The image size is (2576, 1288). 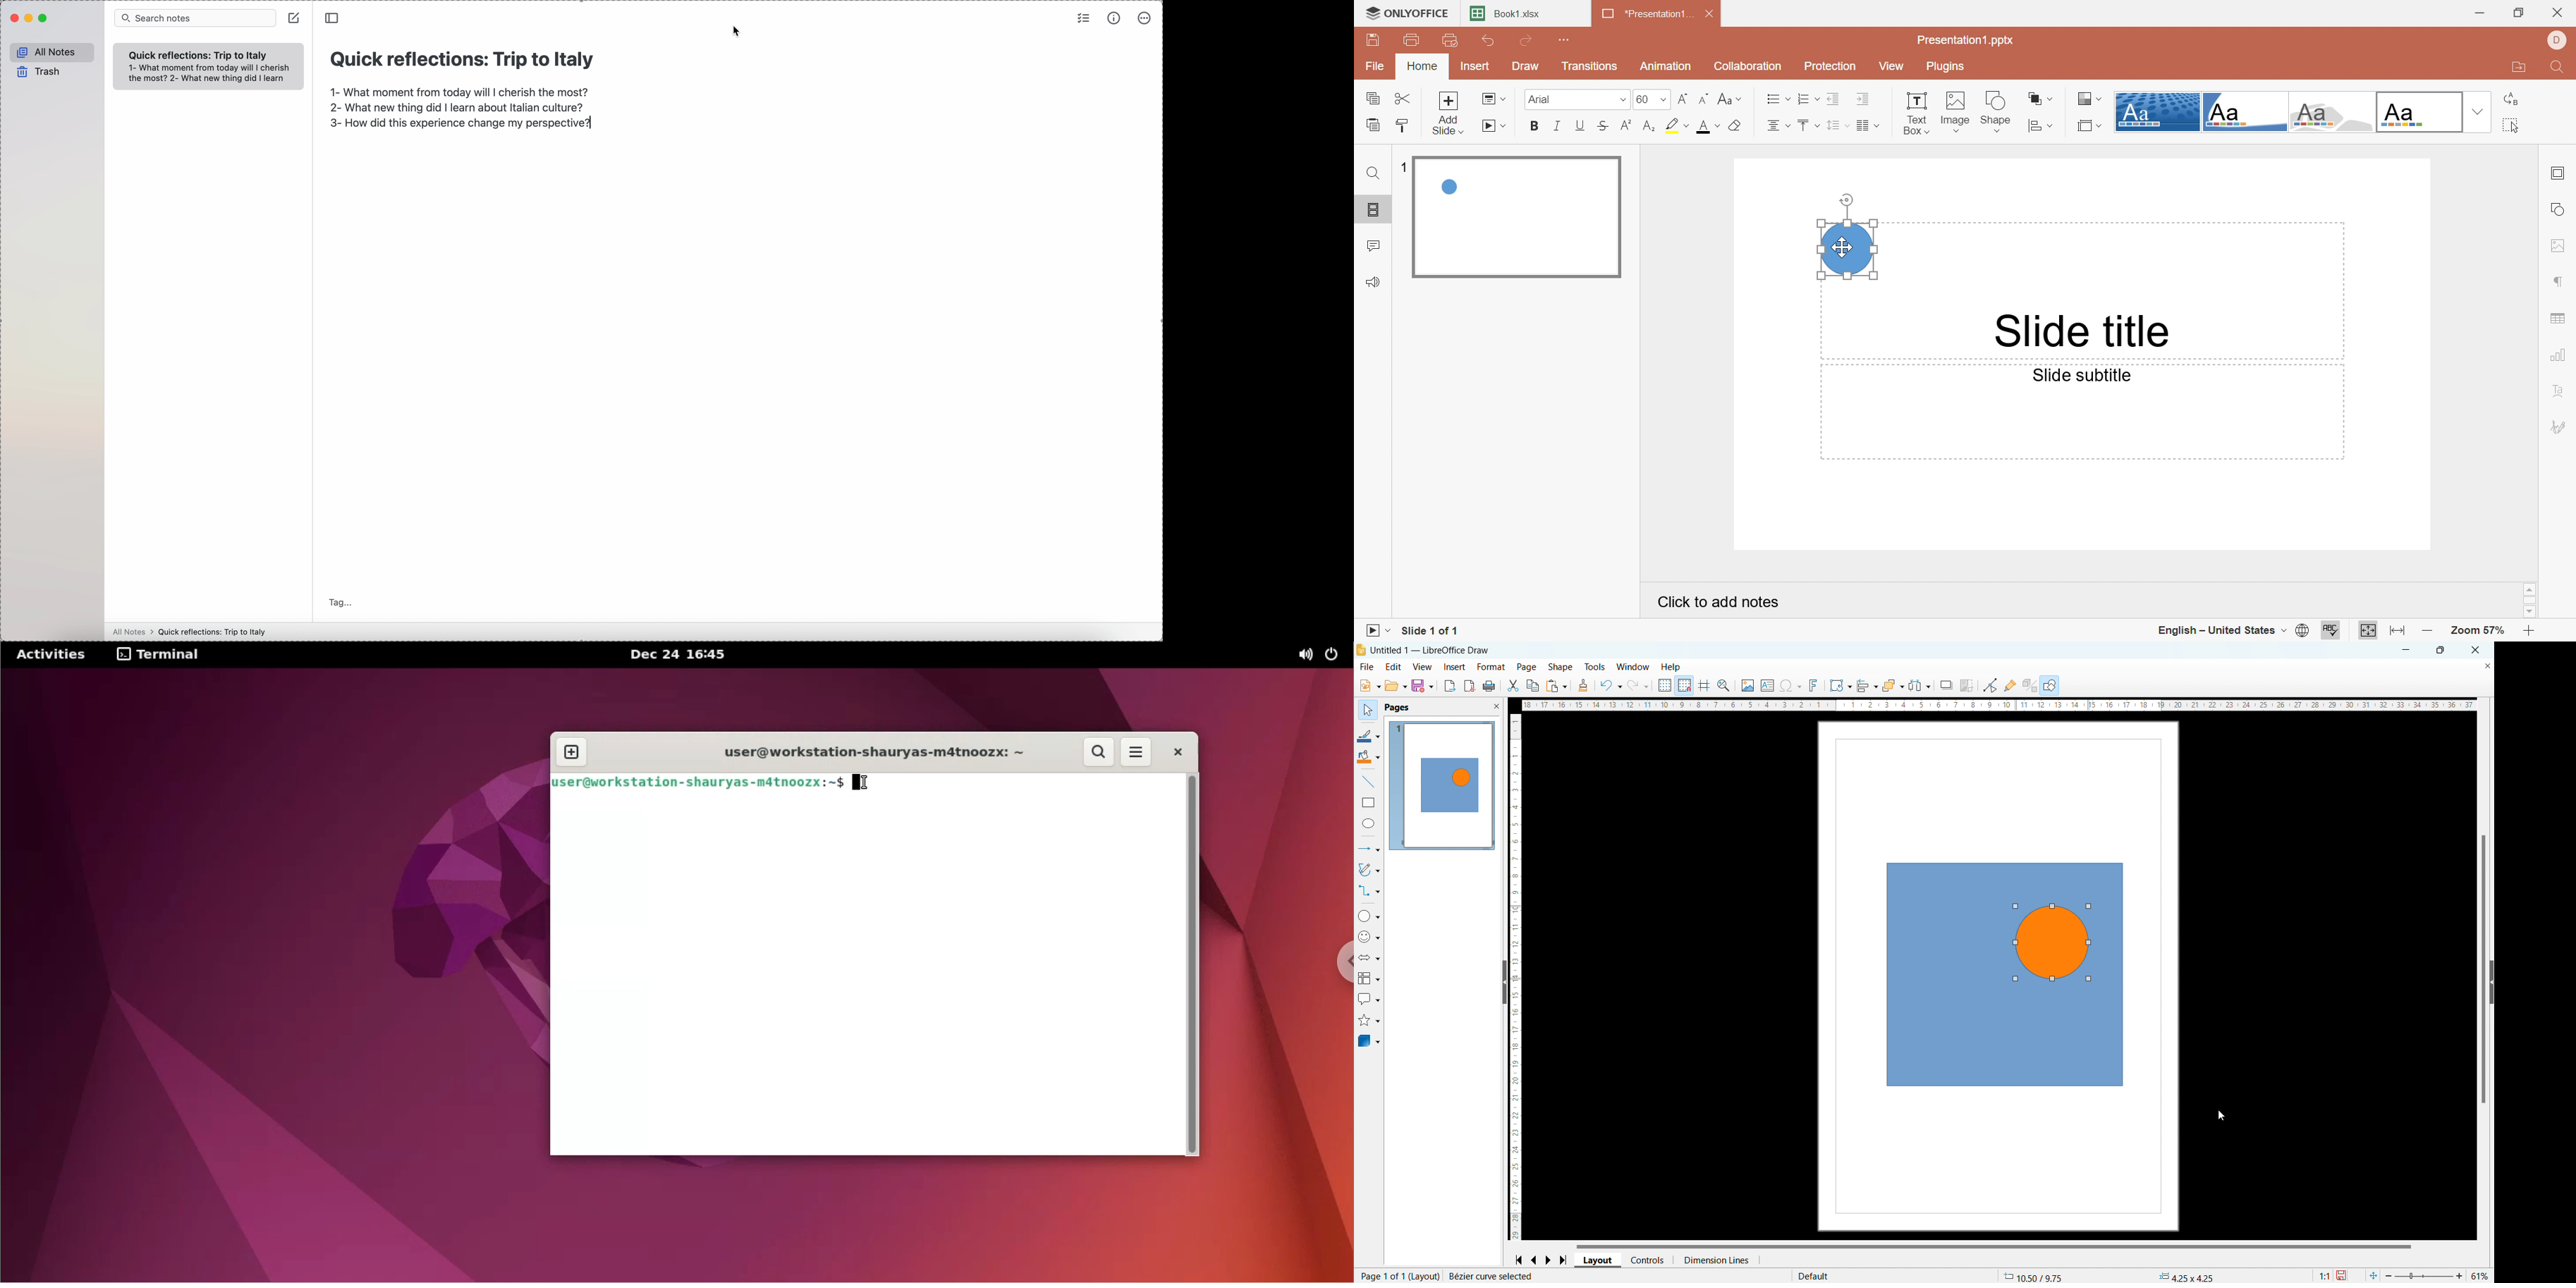 What do you see at coordinates (1557, 685) in the screenshot?
I see `paste` at bounding box center [1557, 685].